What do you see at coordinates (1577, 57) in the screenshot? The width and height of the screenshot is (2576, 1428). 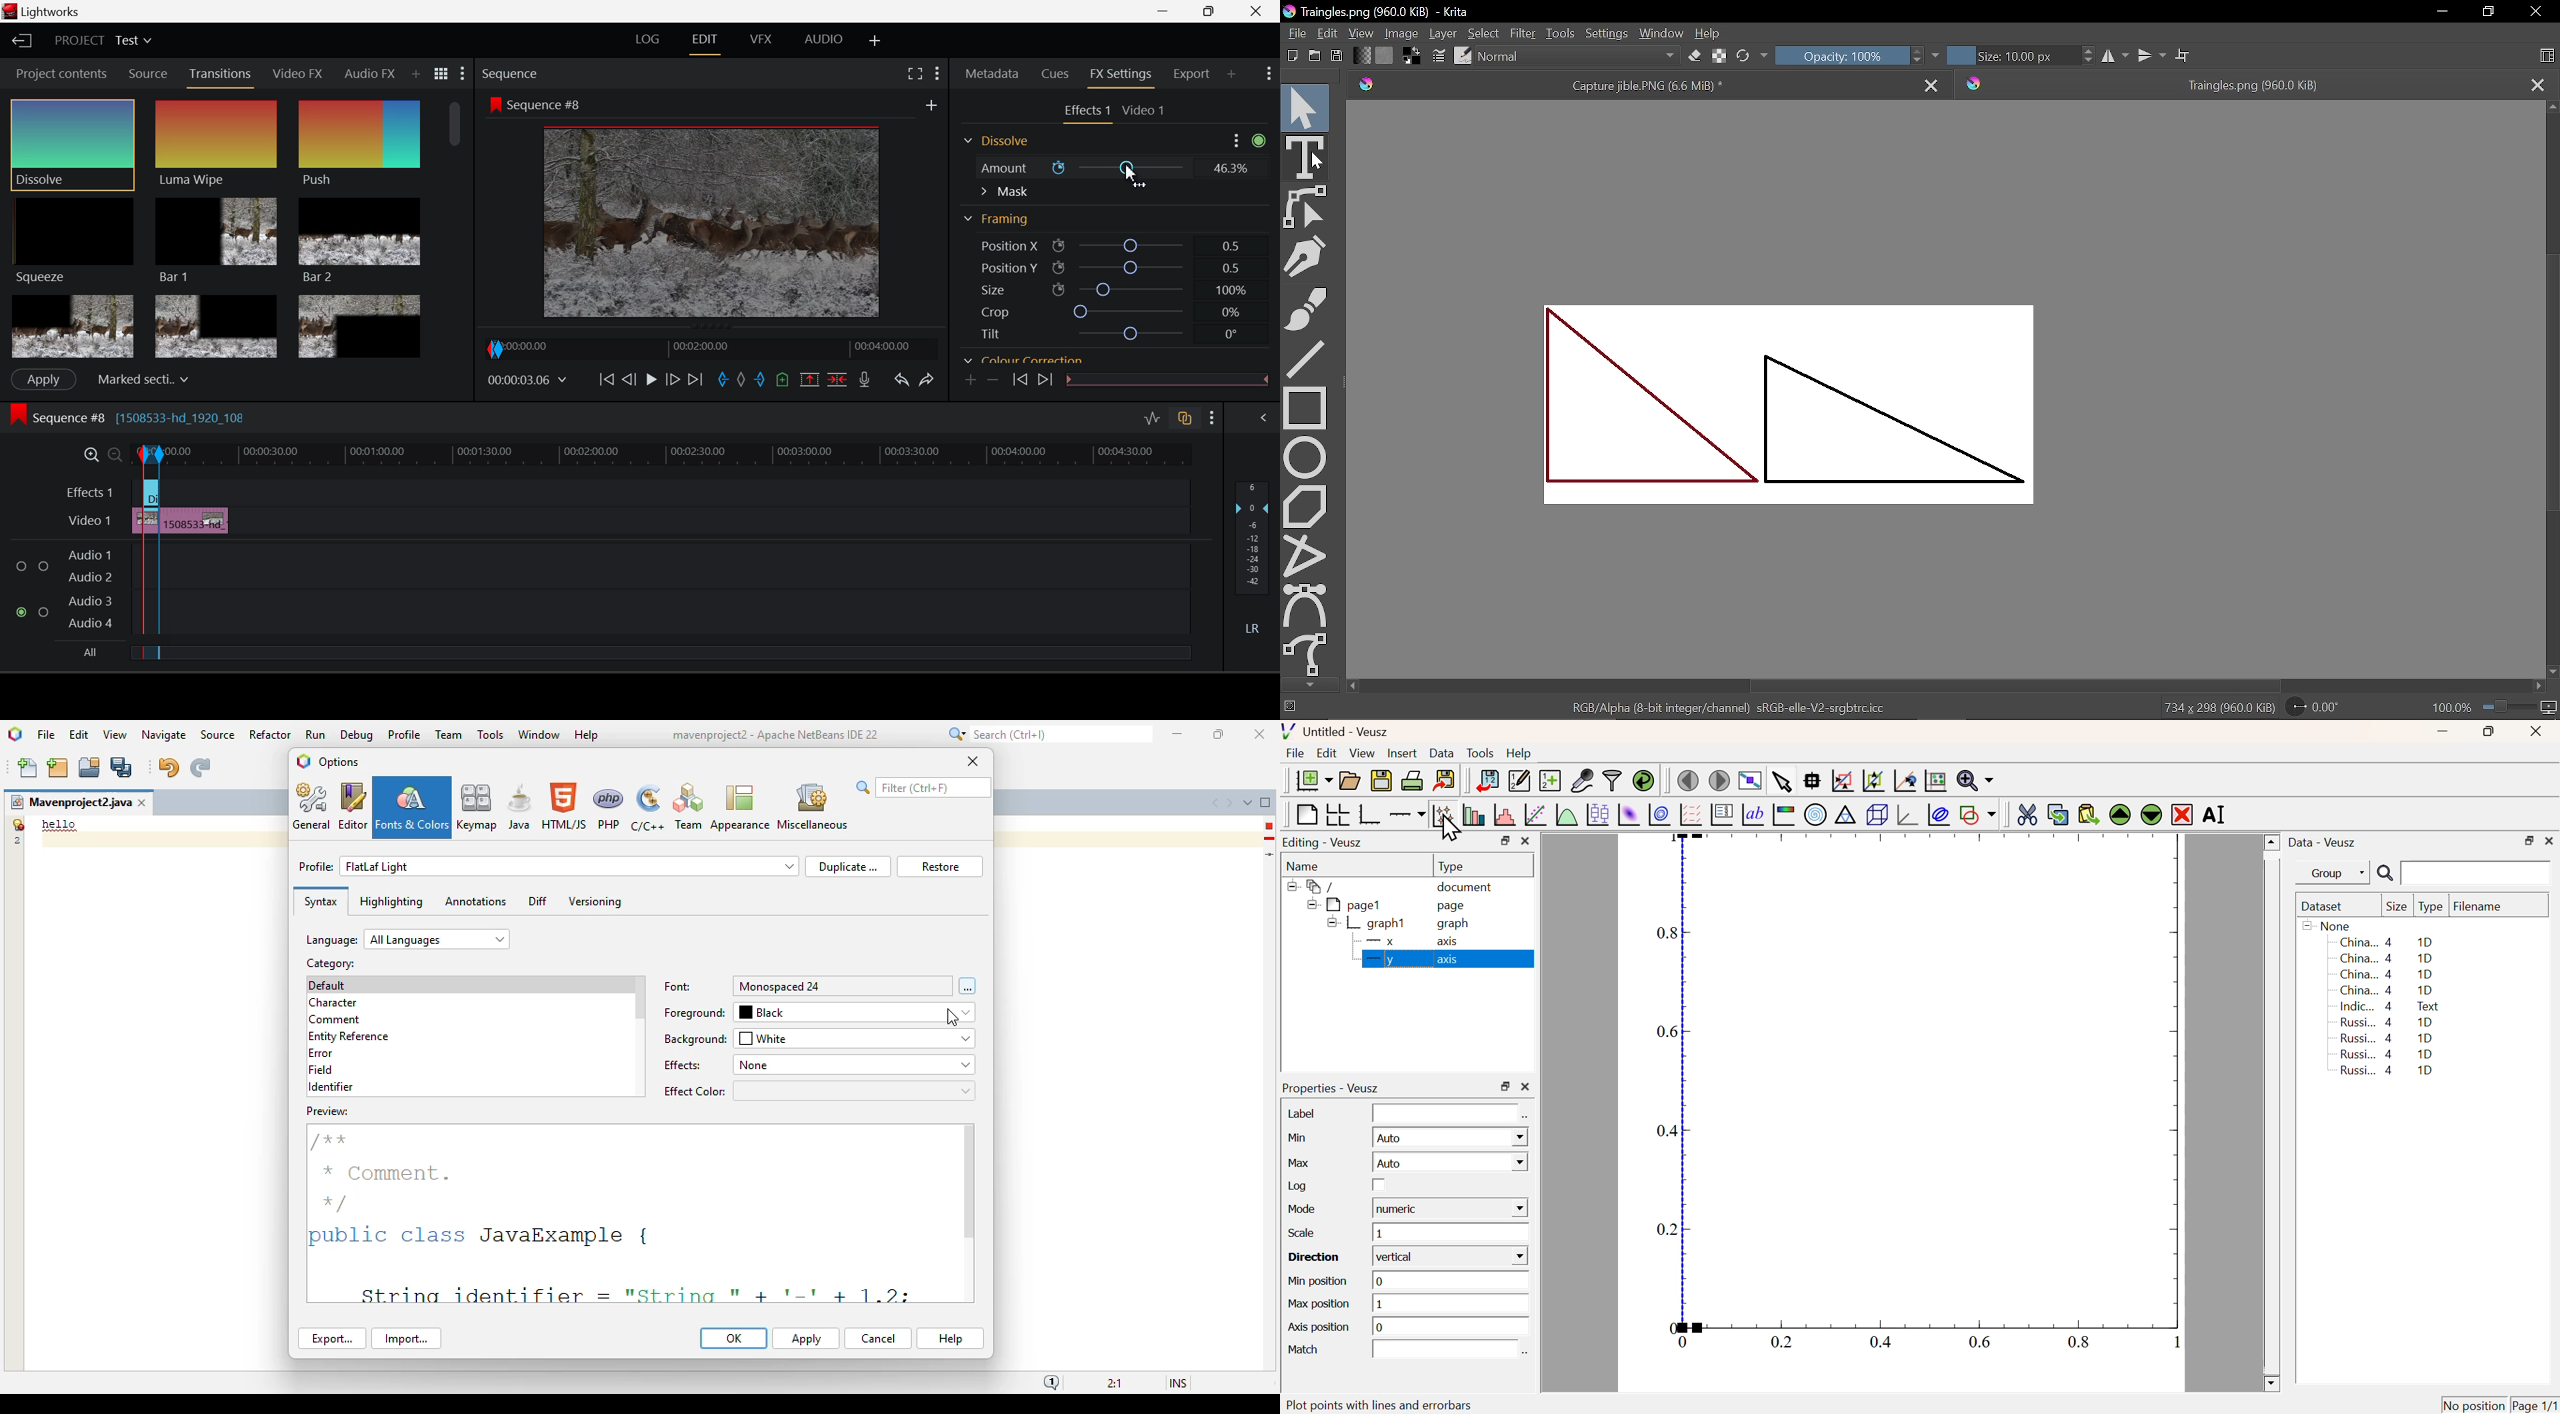 I see `Blending` at bounding box center [1577, 57].